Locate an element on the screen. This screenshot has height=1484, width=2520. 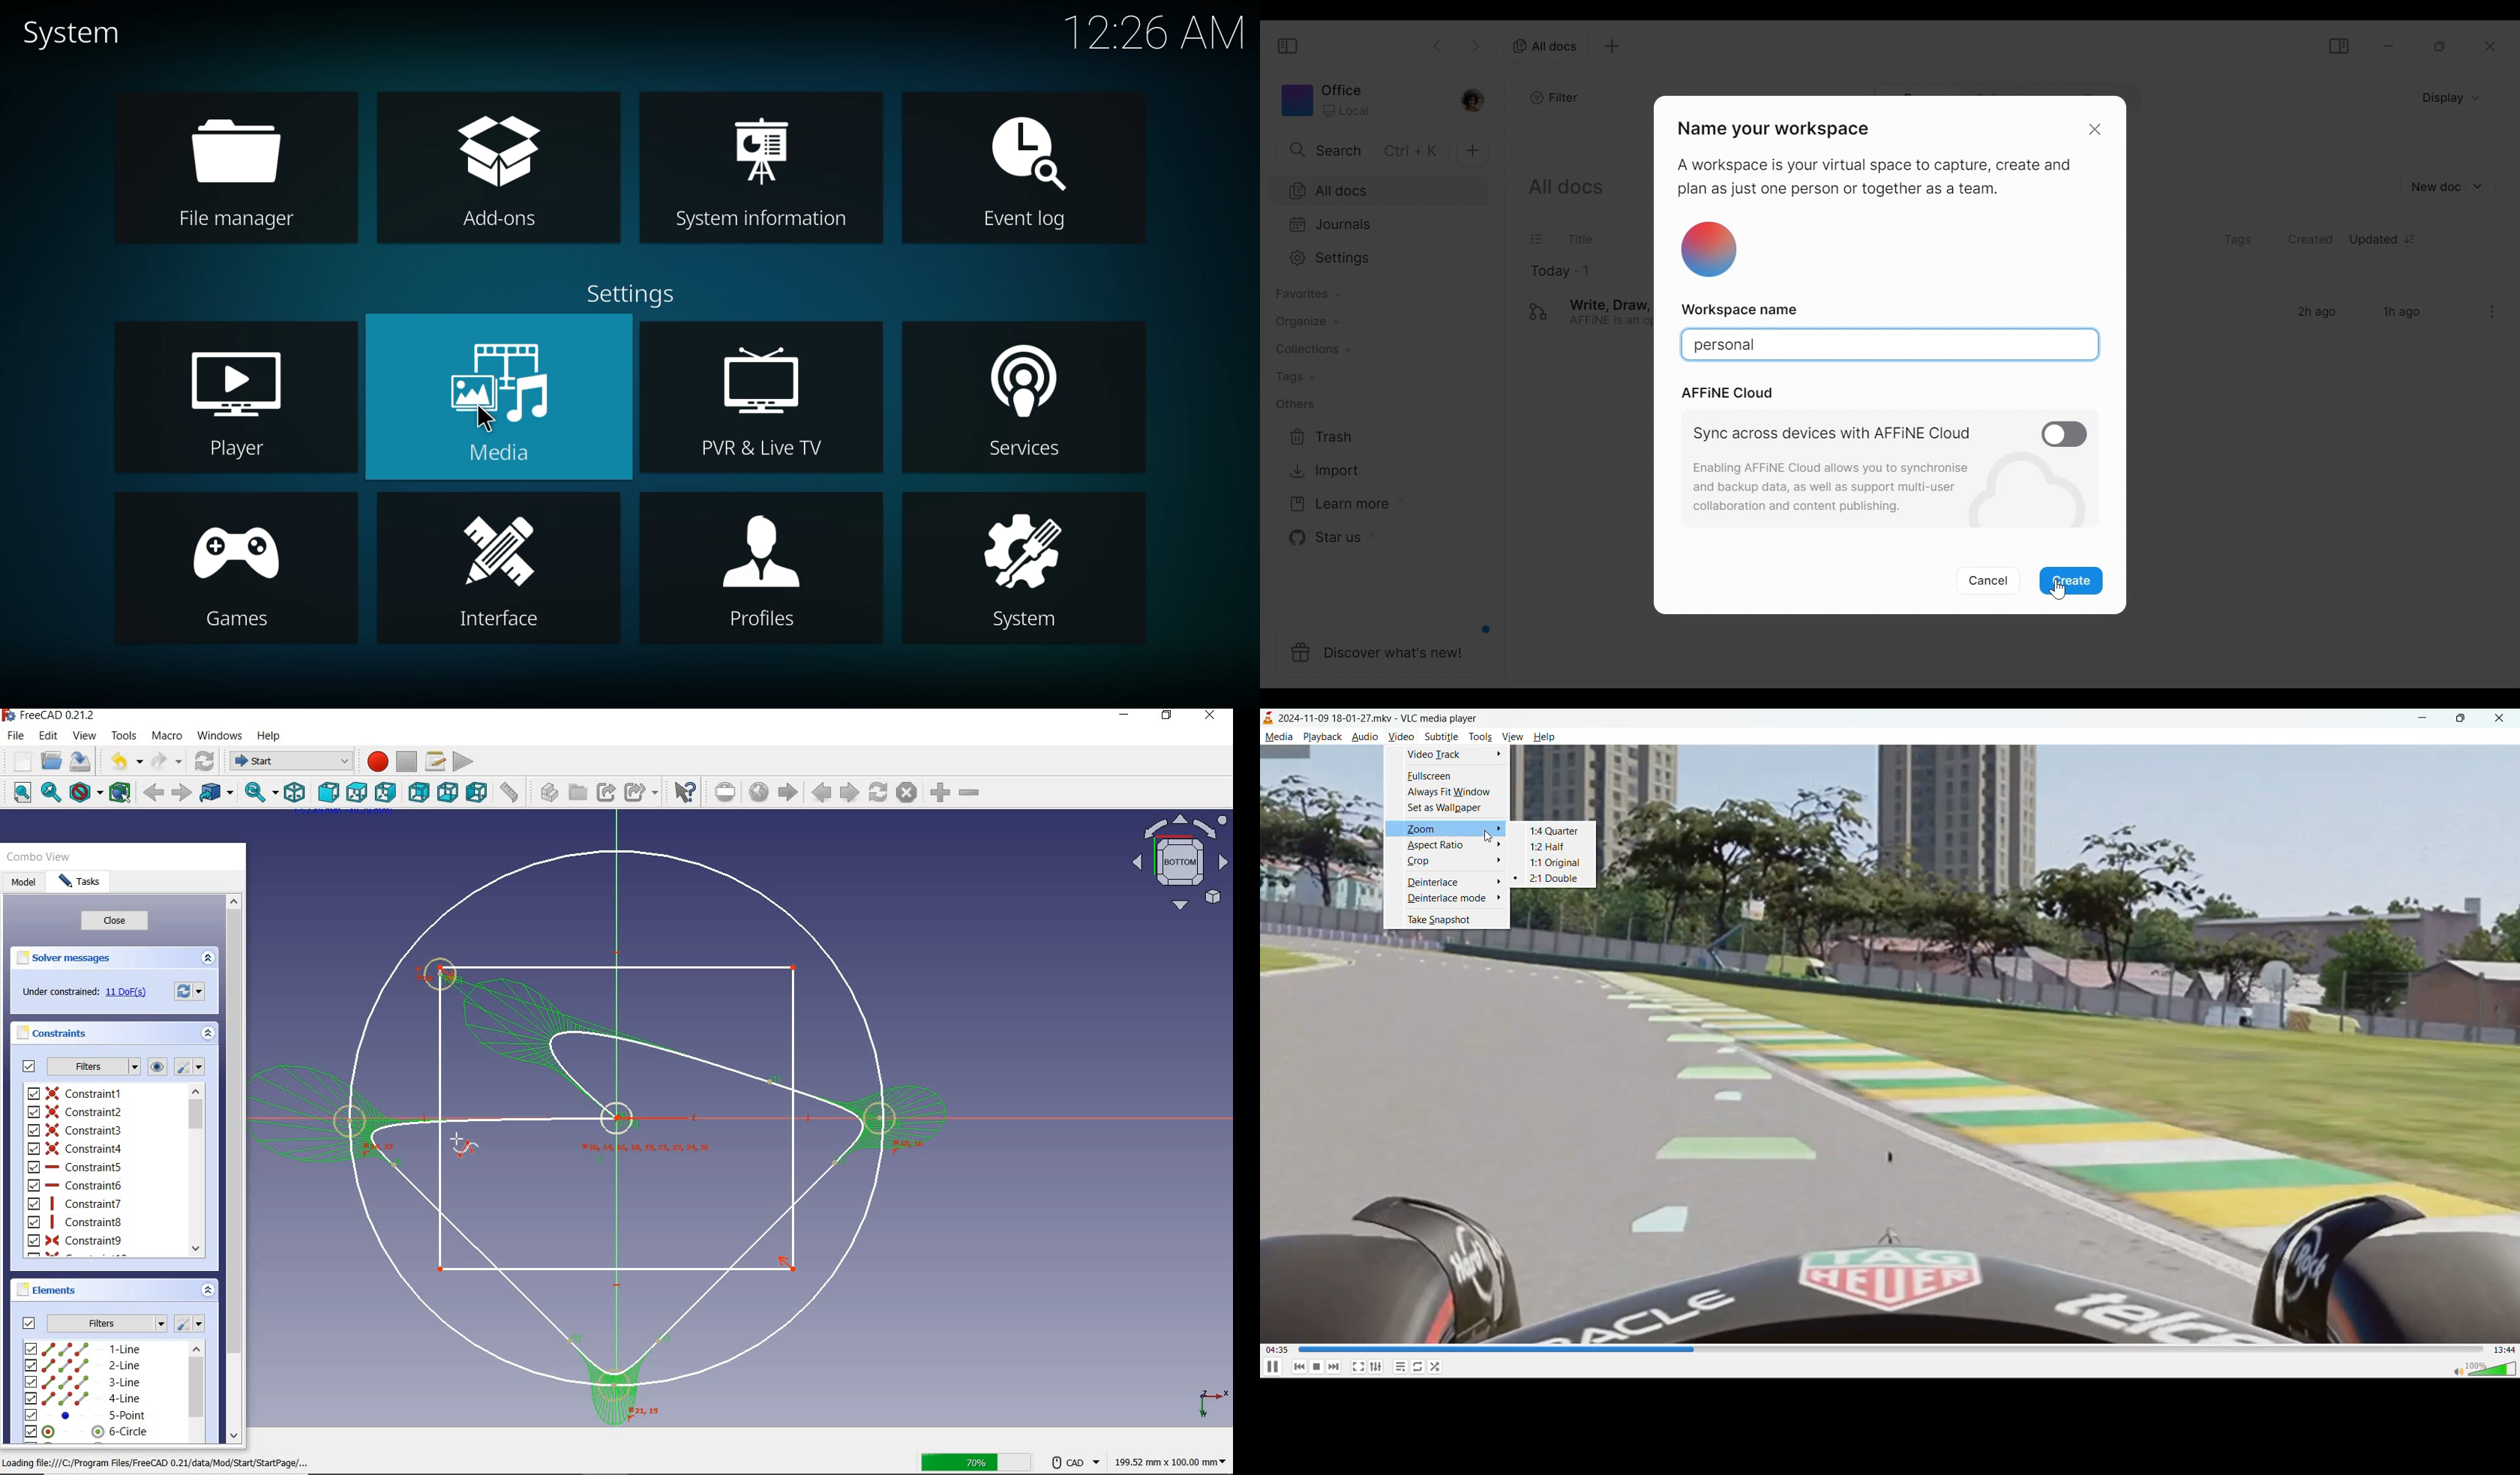
constraints is located at coordinates (159, 1066).